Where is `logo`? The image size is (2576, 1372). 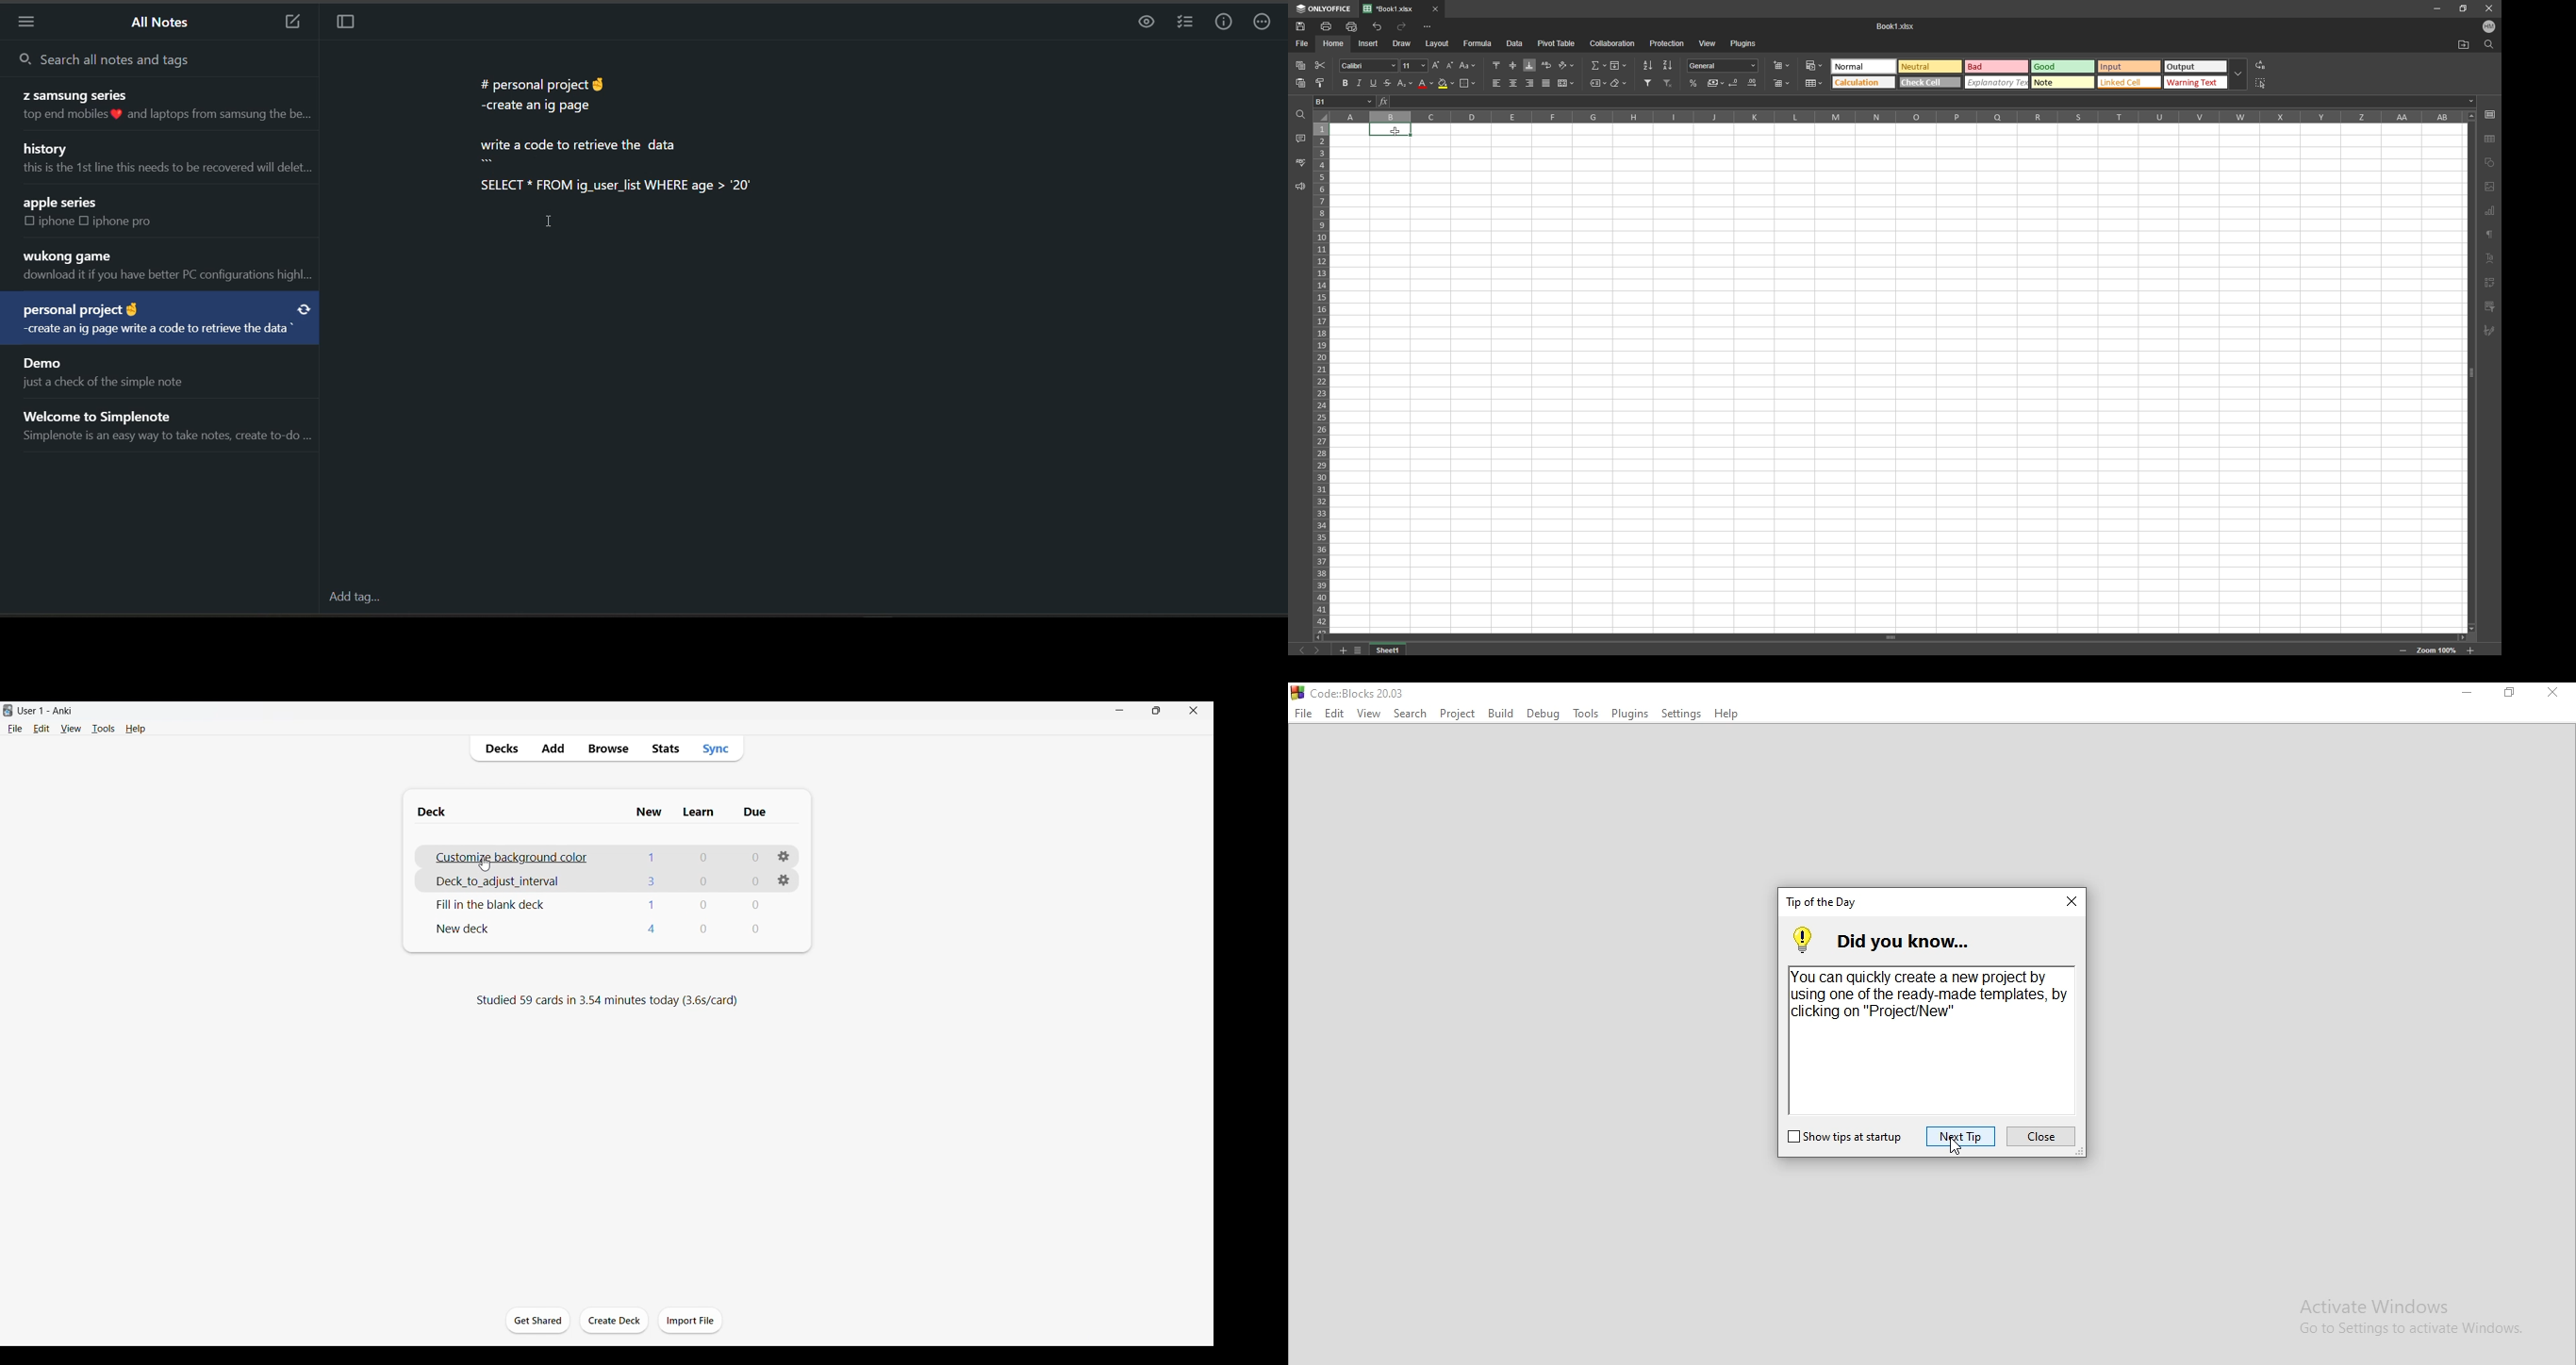
logo is located at coordinates (1348, 691).